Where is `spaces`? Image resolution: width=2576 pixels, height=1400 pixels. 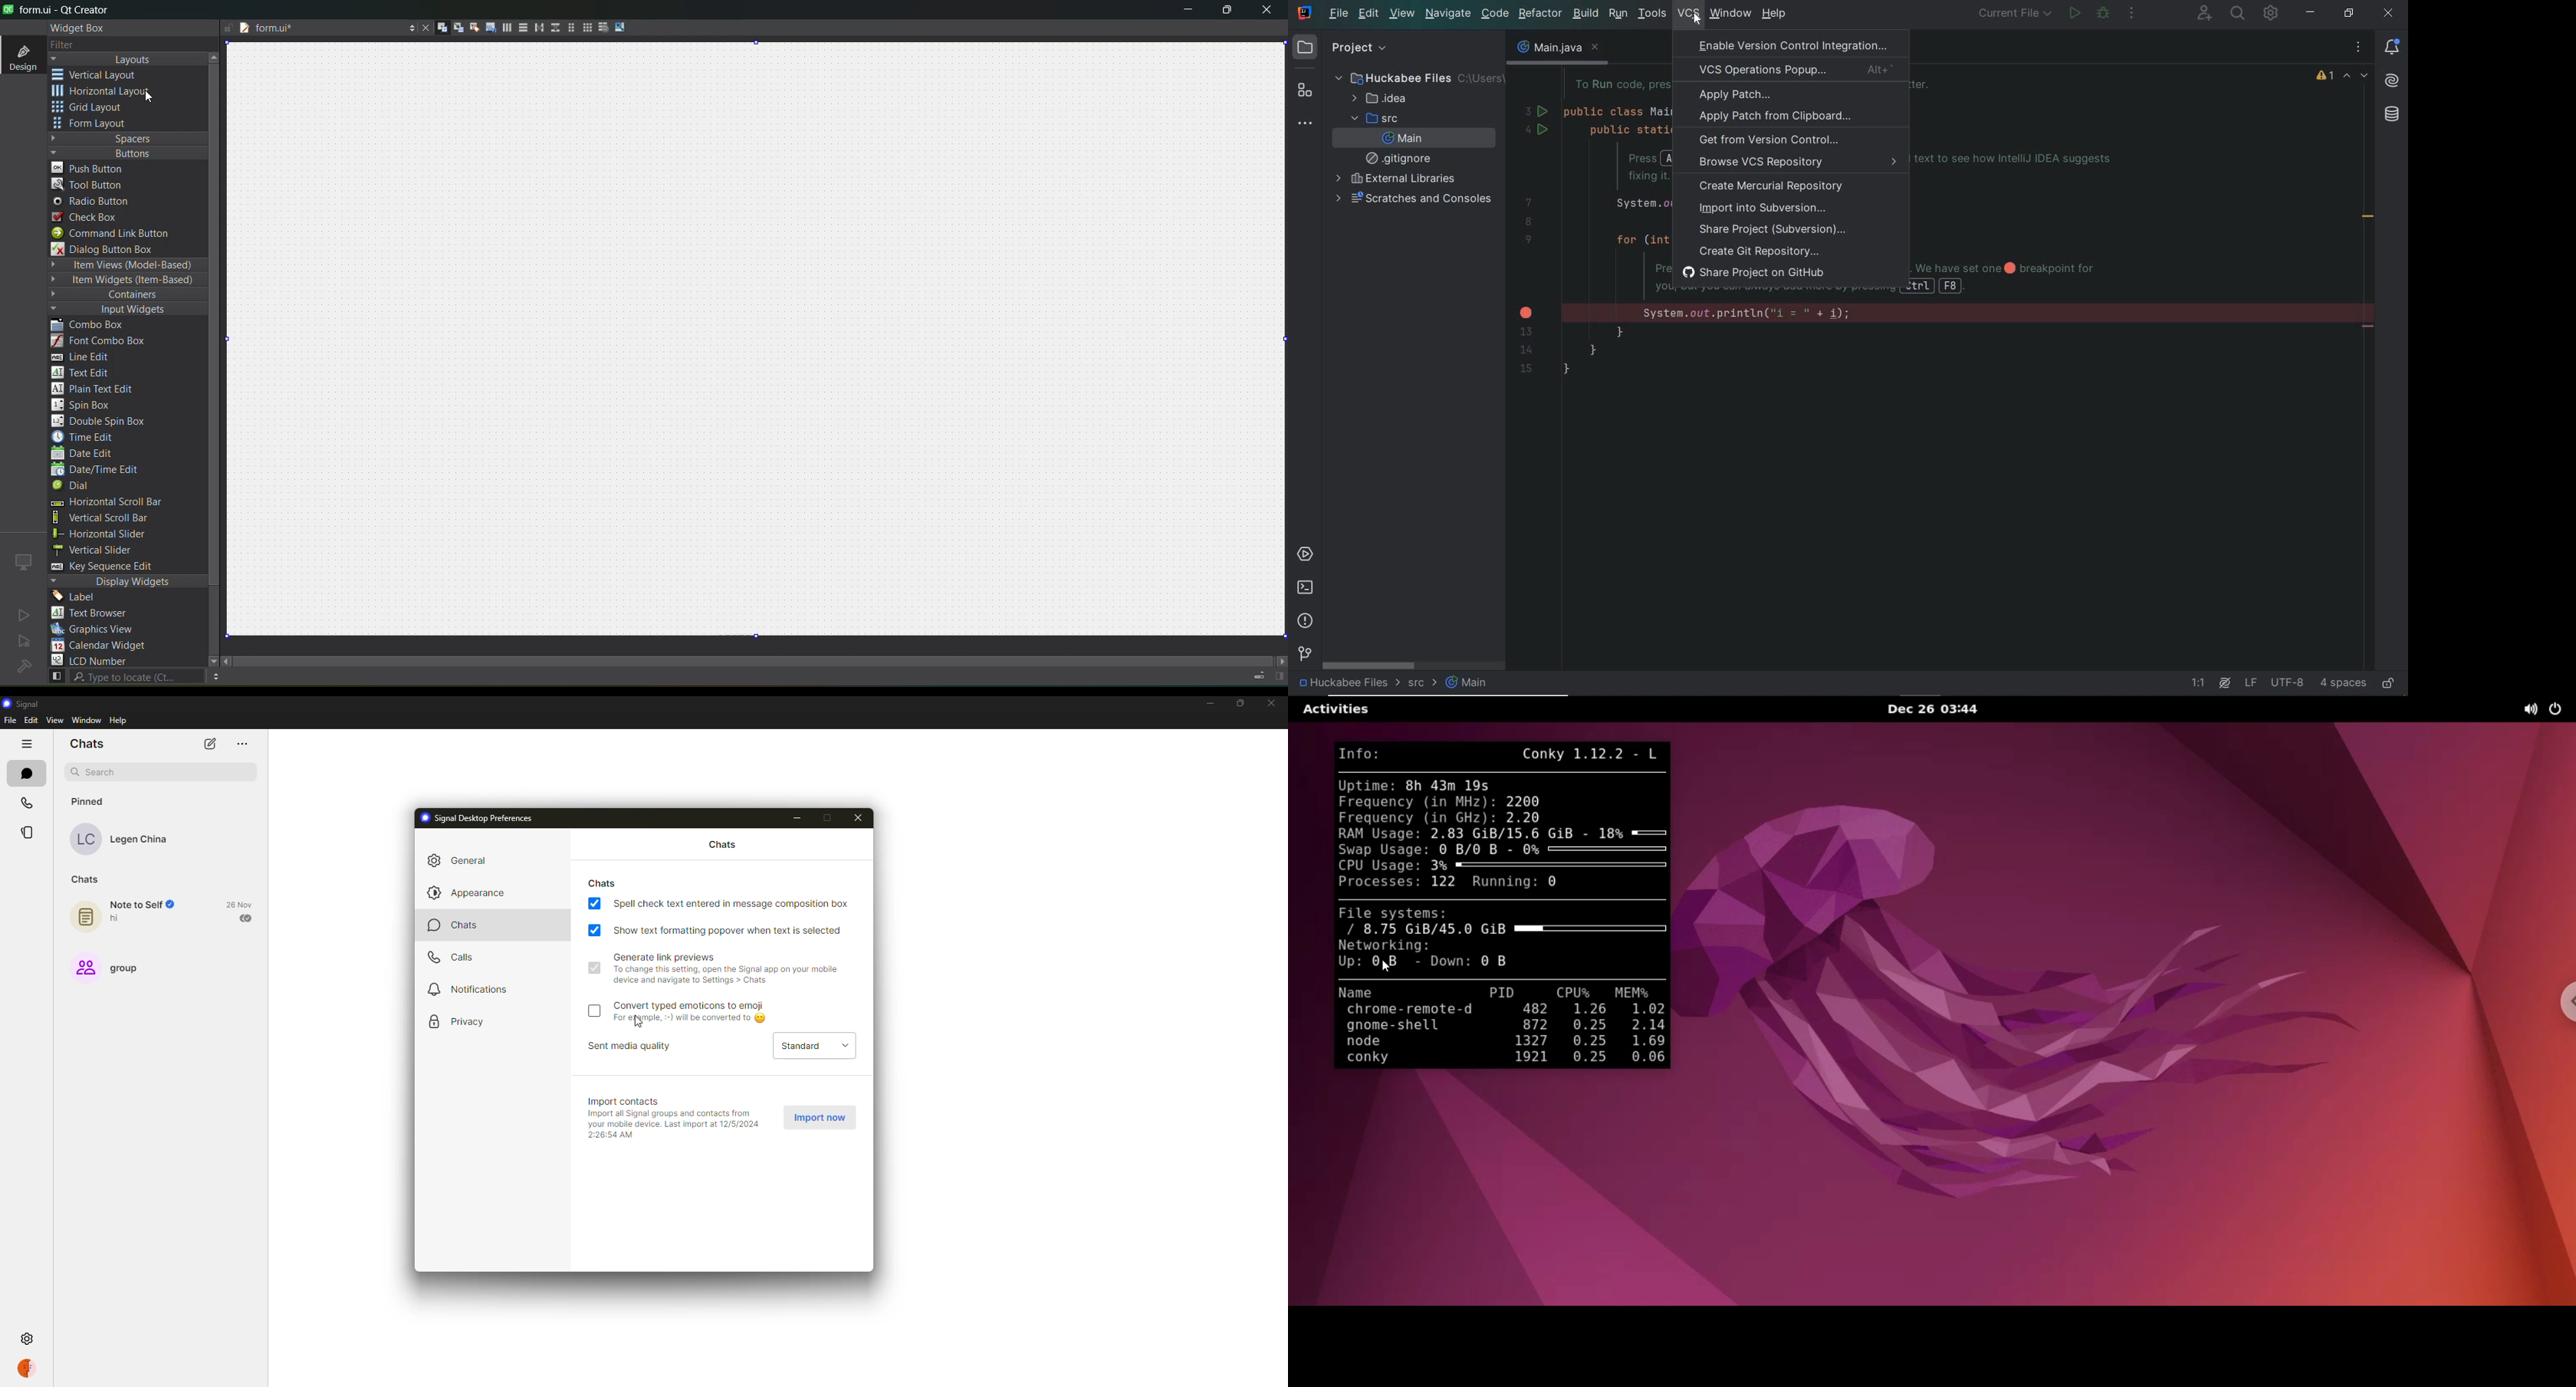
spaces is located at coordinates (128, 138).